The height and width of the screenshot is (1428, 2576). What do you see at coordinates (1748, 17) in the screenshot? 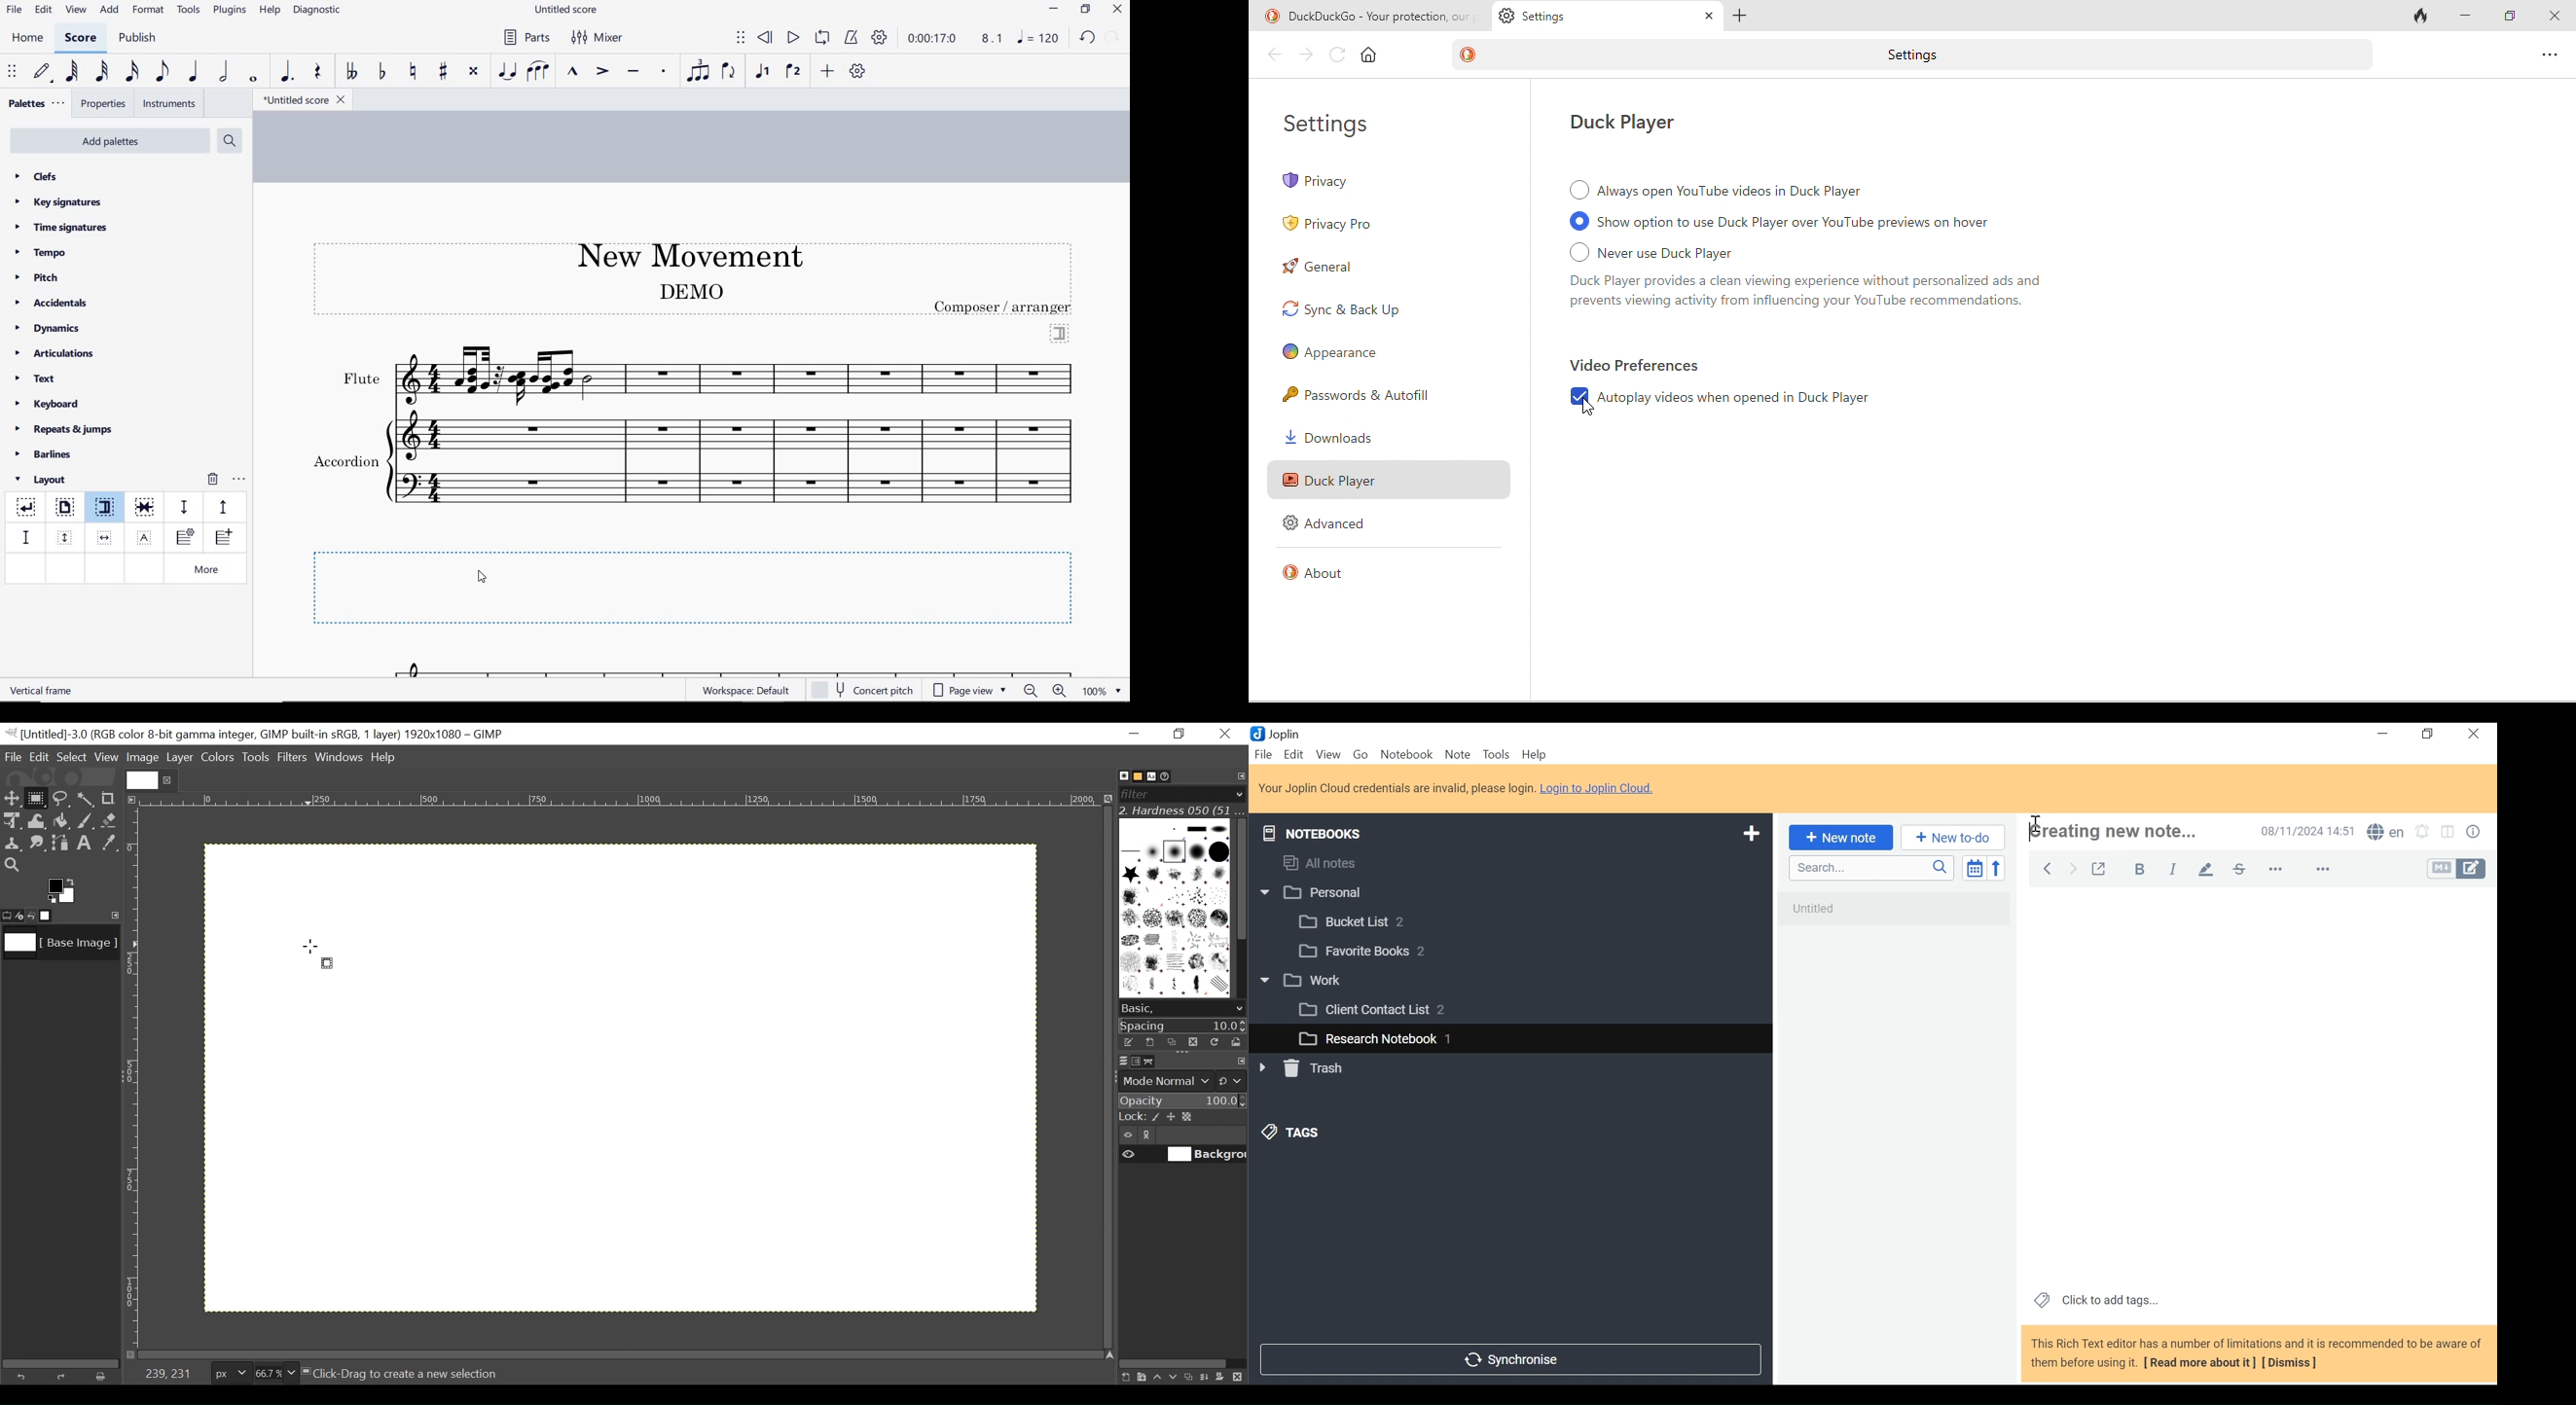
I see `add new` at bounding box center [1748, 17].